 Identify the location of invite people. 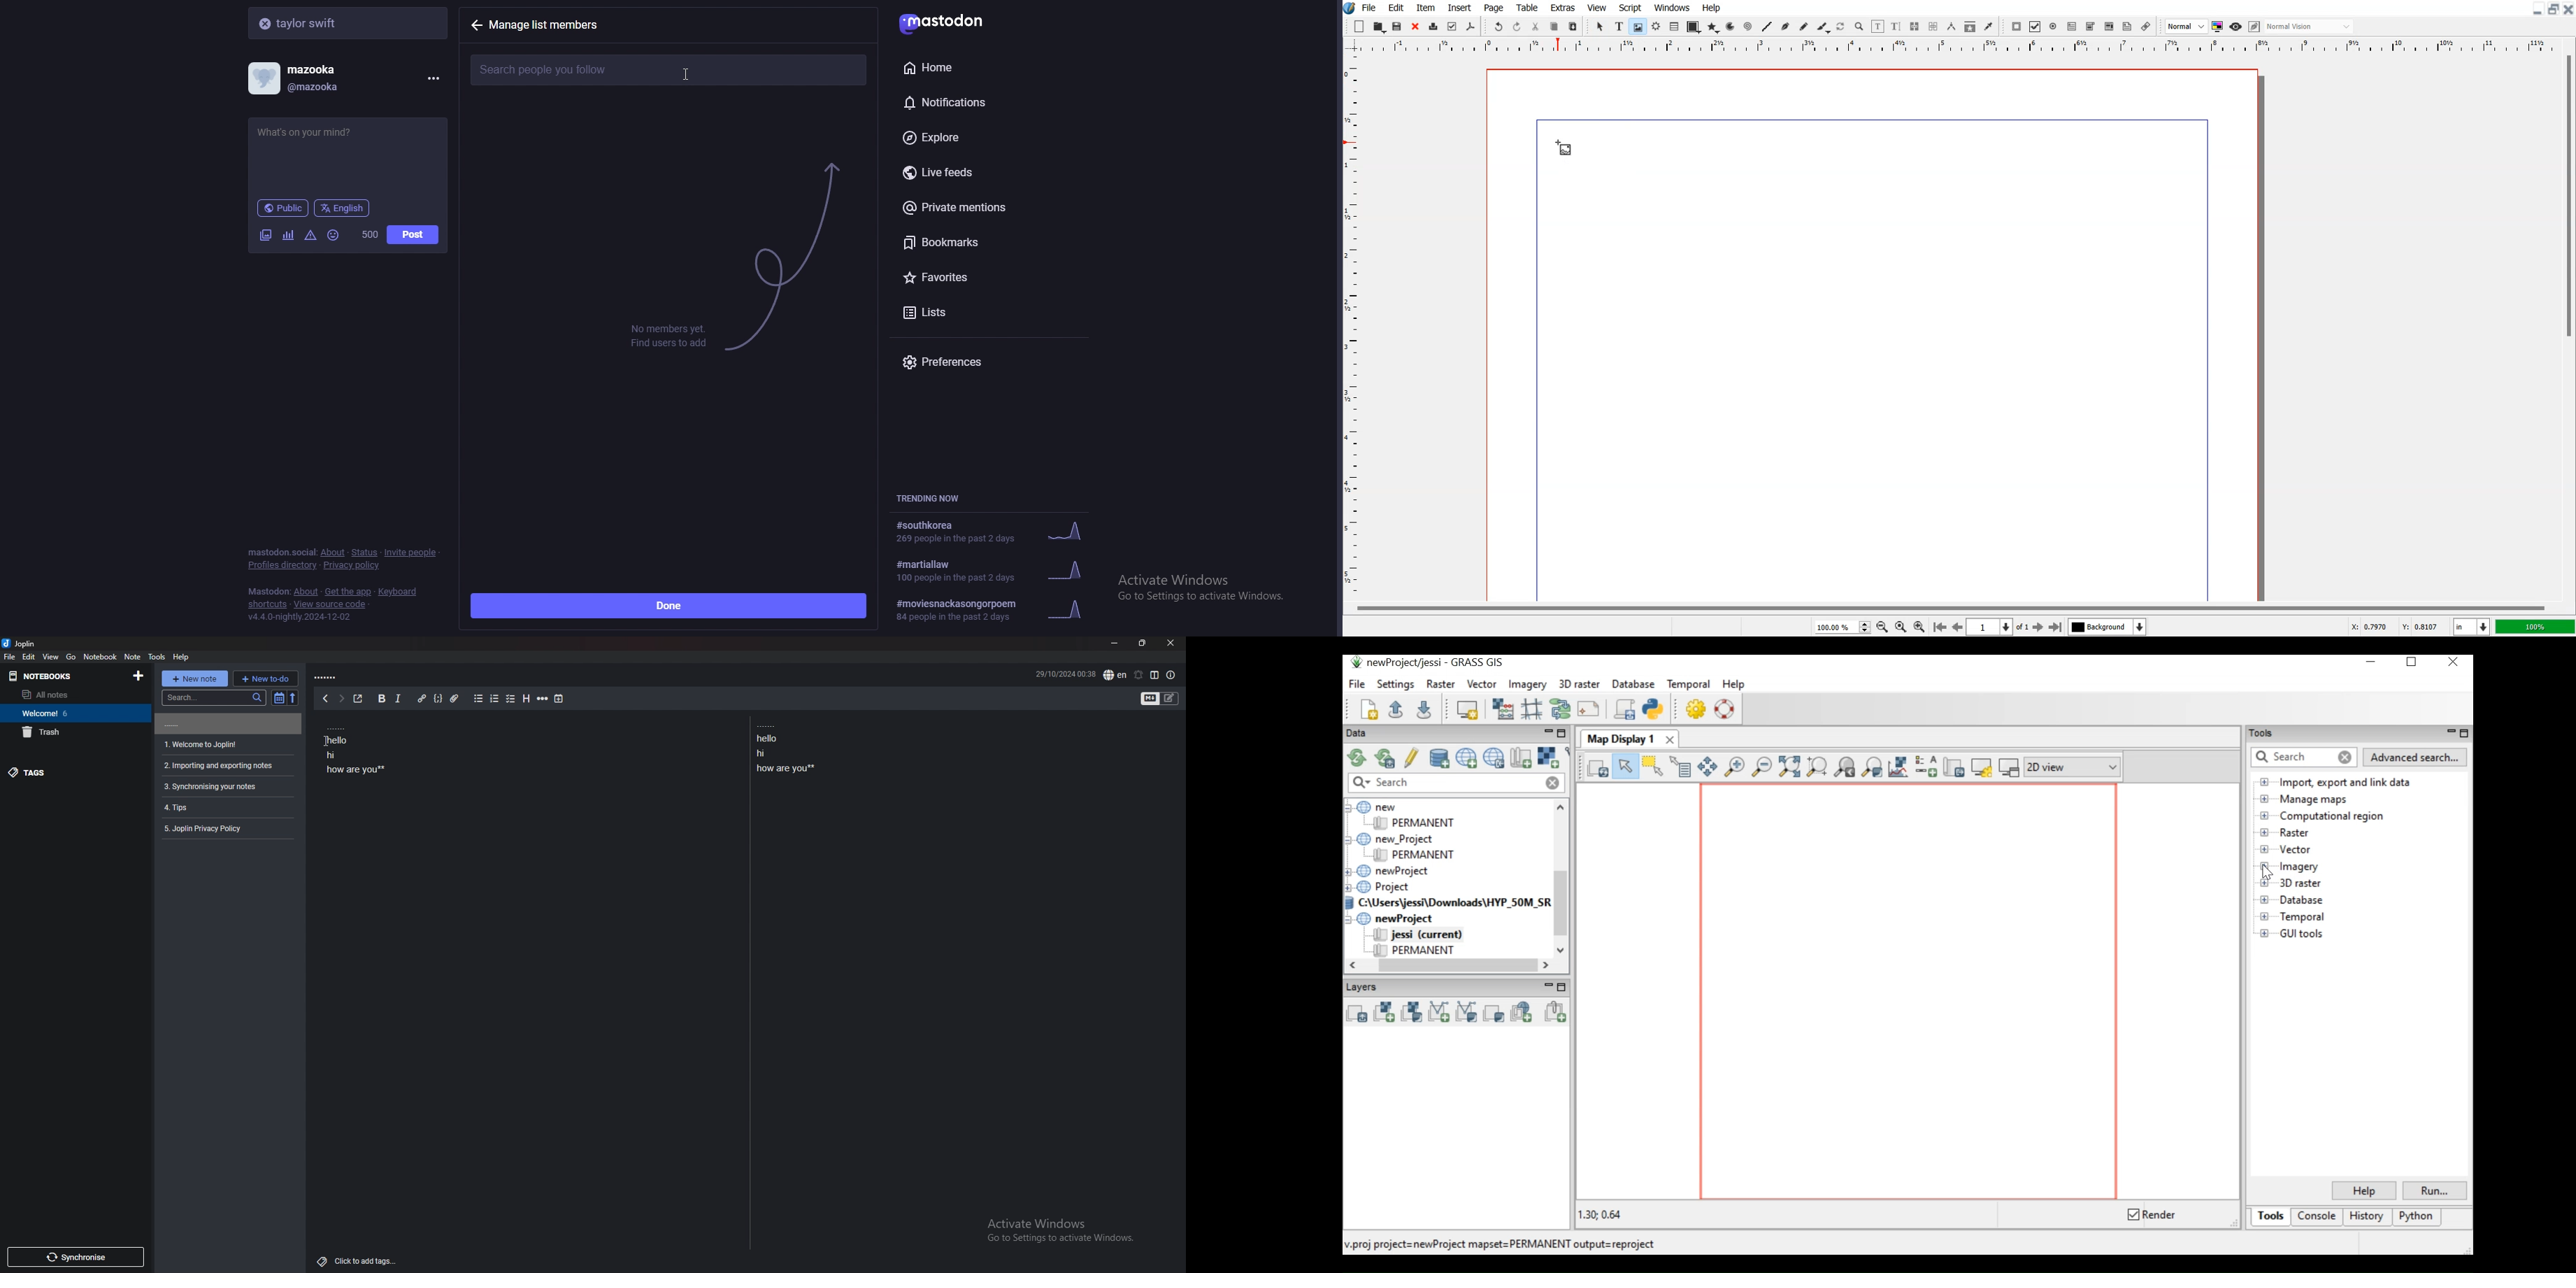
(411, 552).